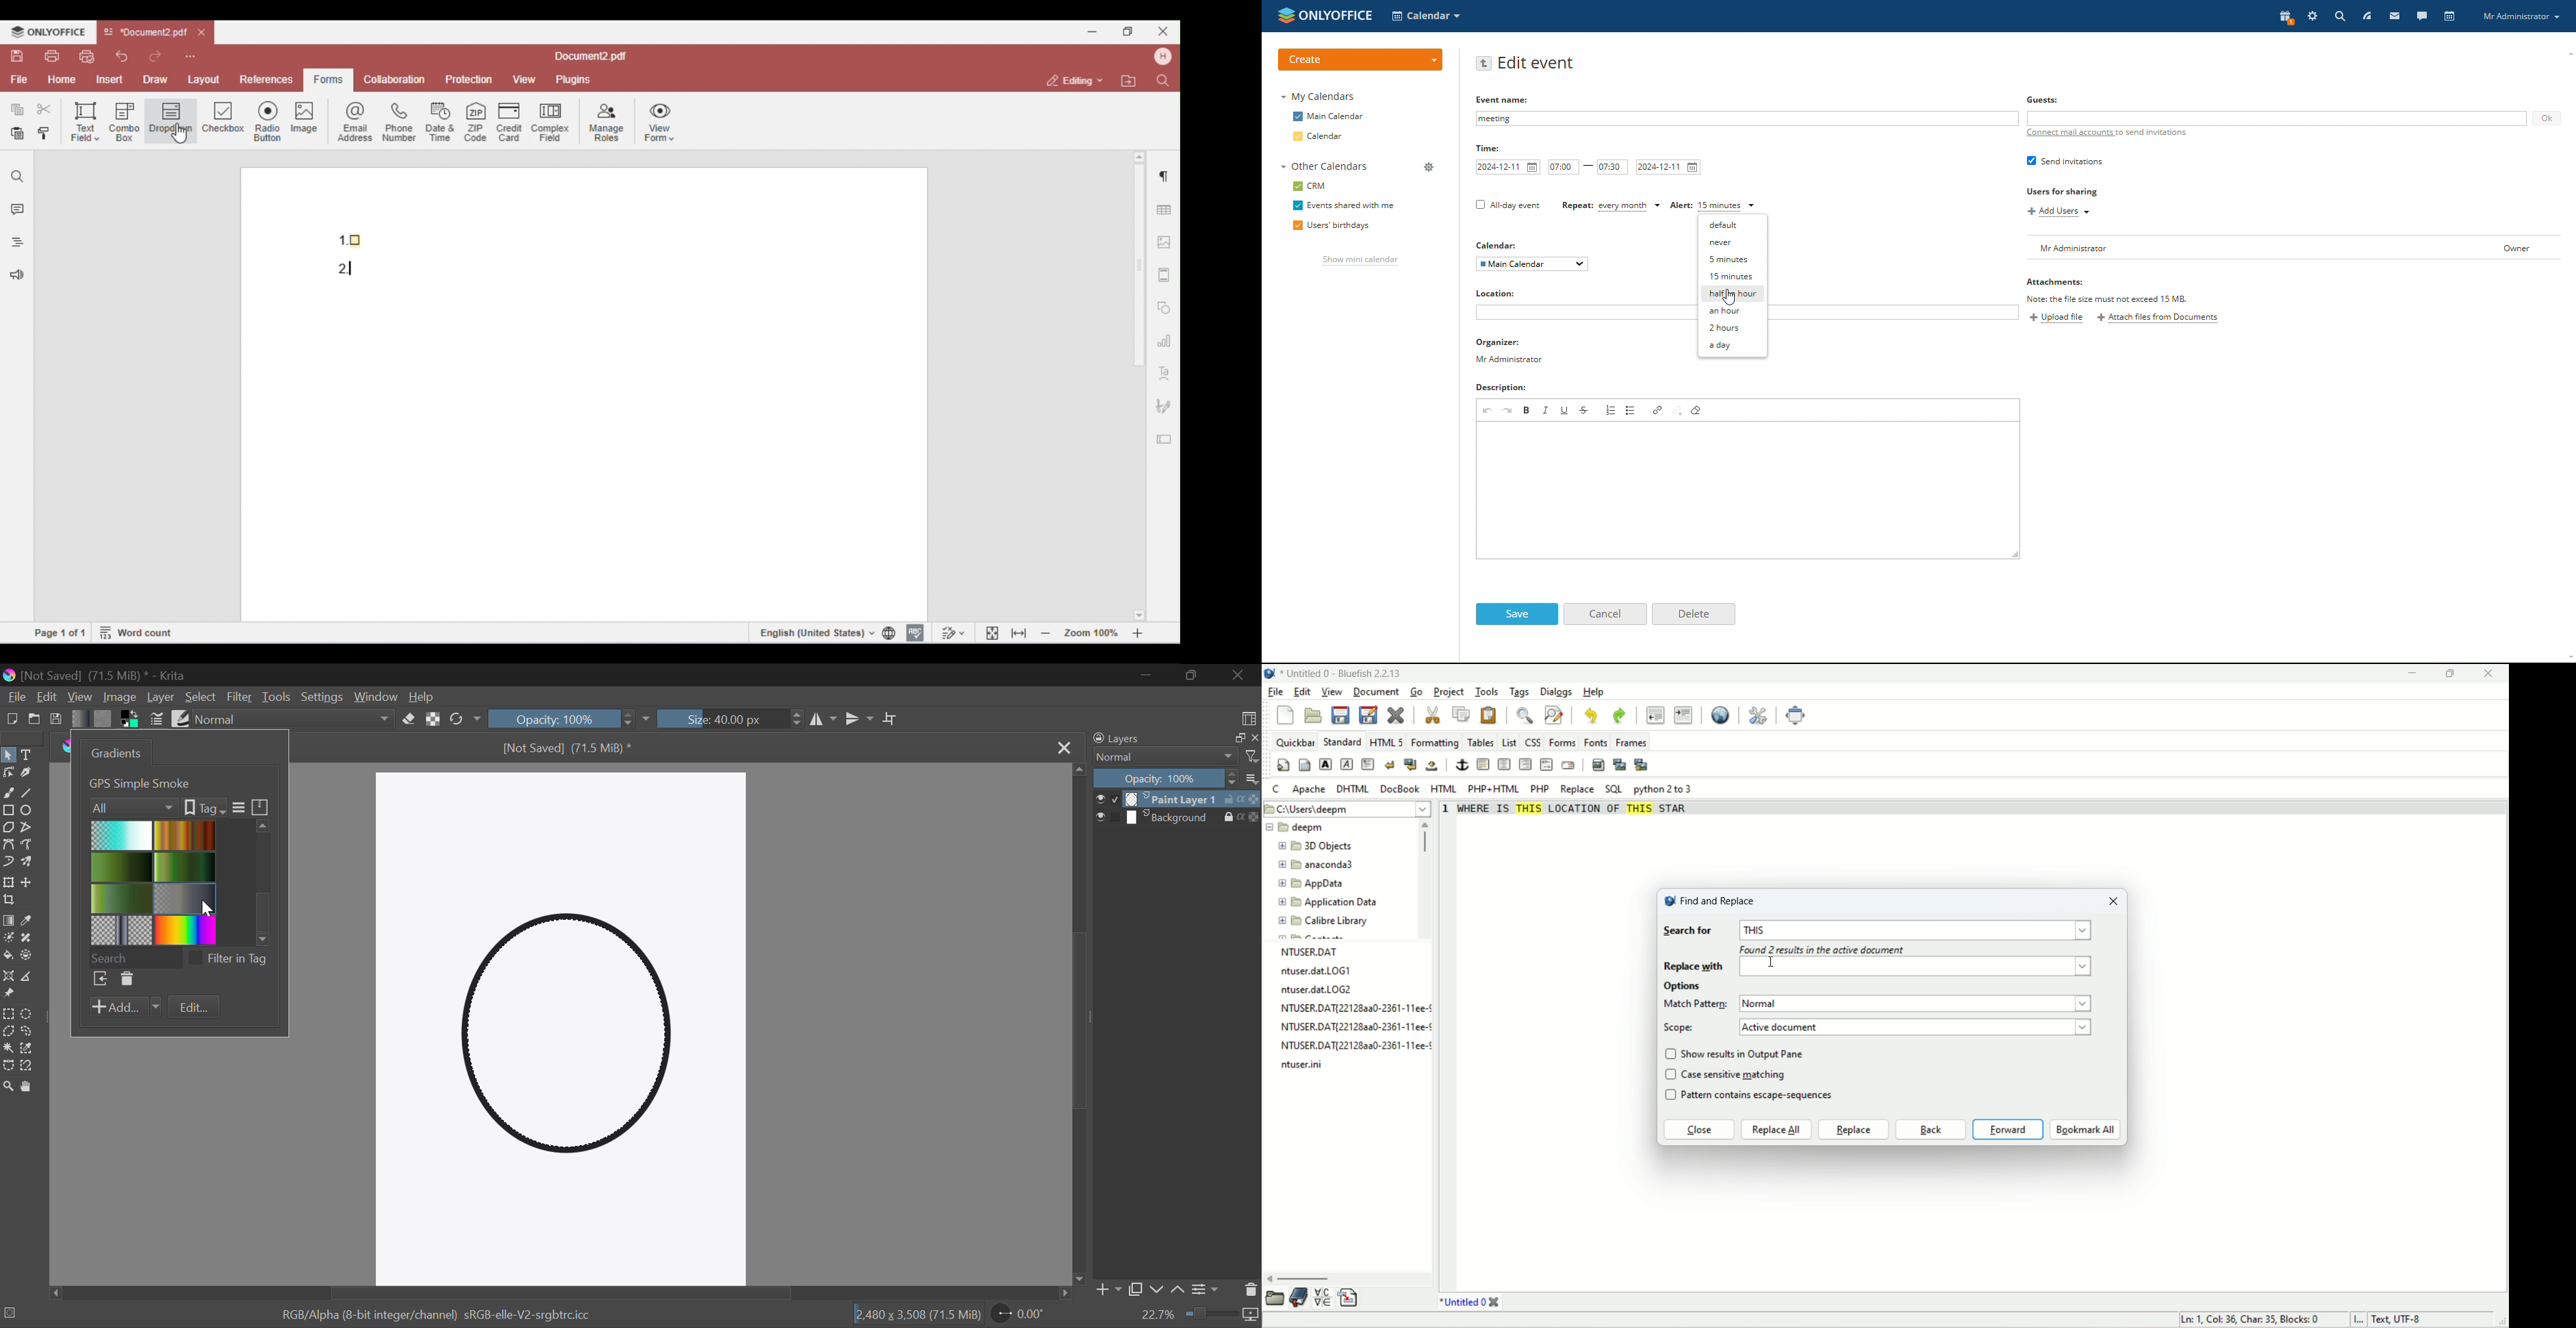 The width and height of the screenshot is (2576, 1344). I want to click on upload file, so click(2058, 318).